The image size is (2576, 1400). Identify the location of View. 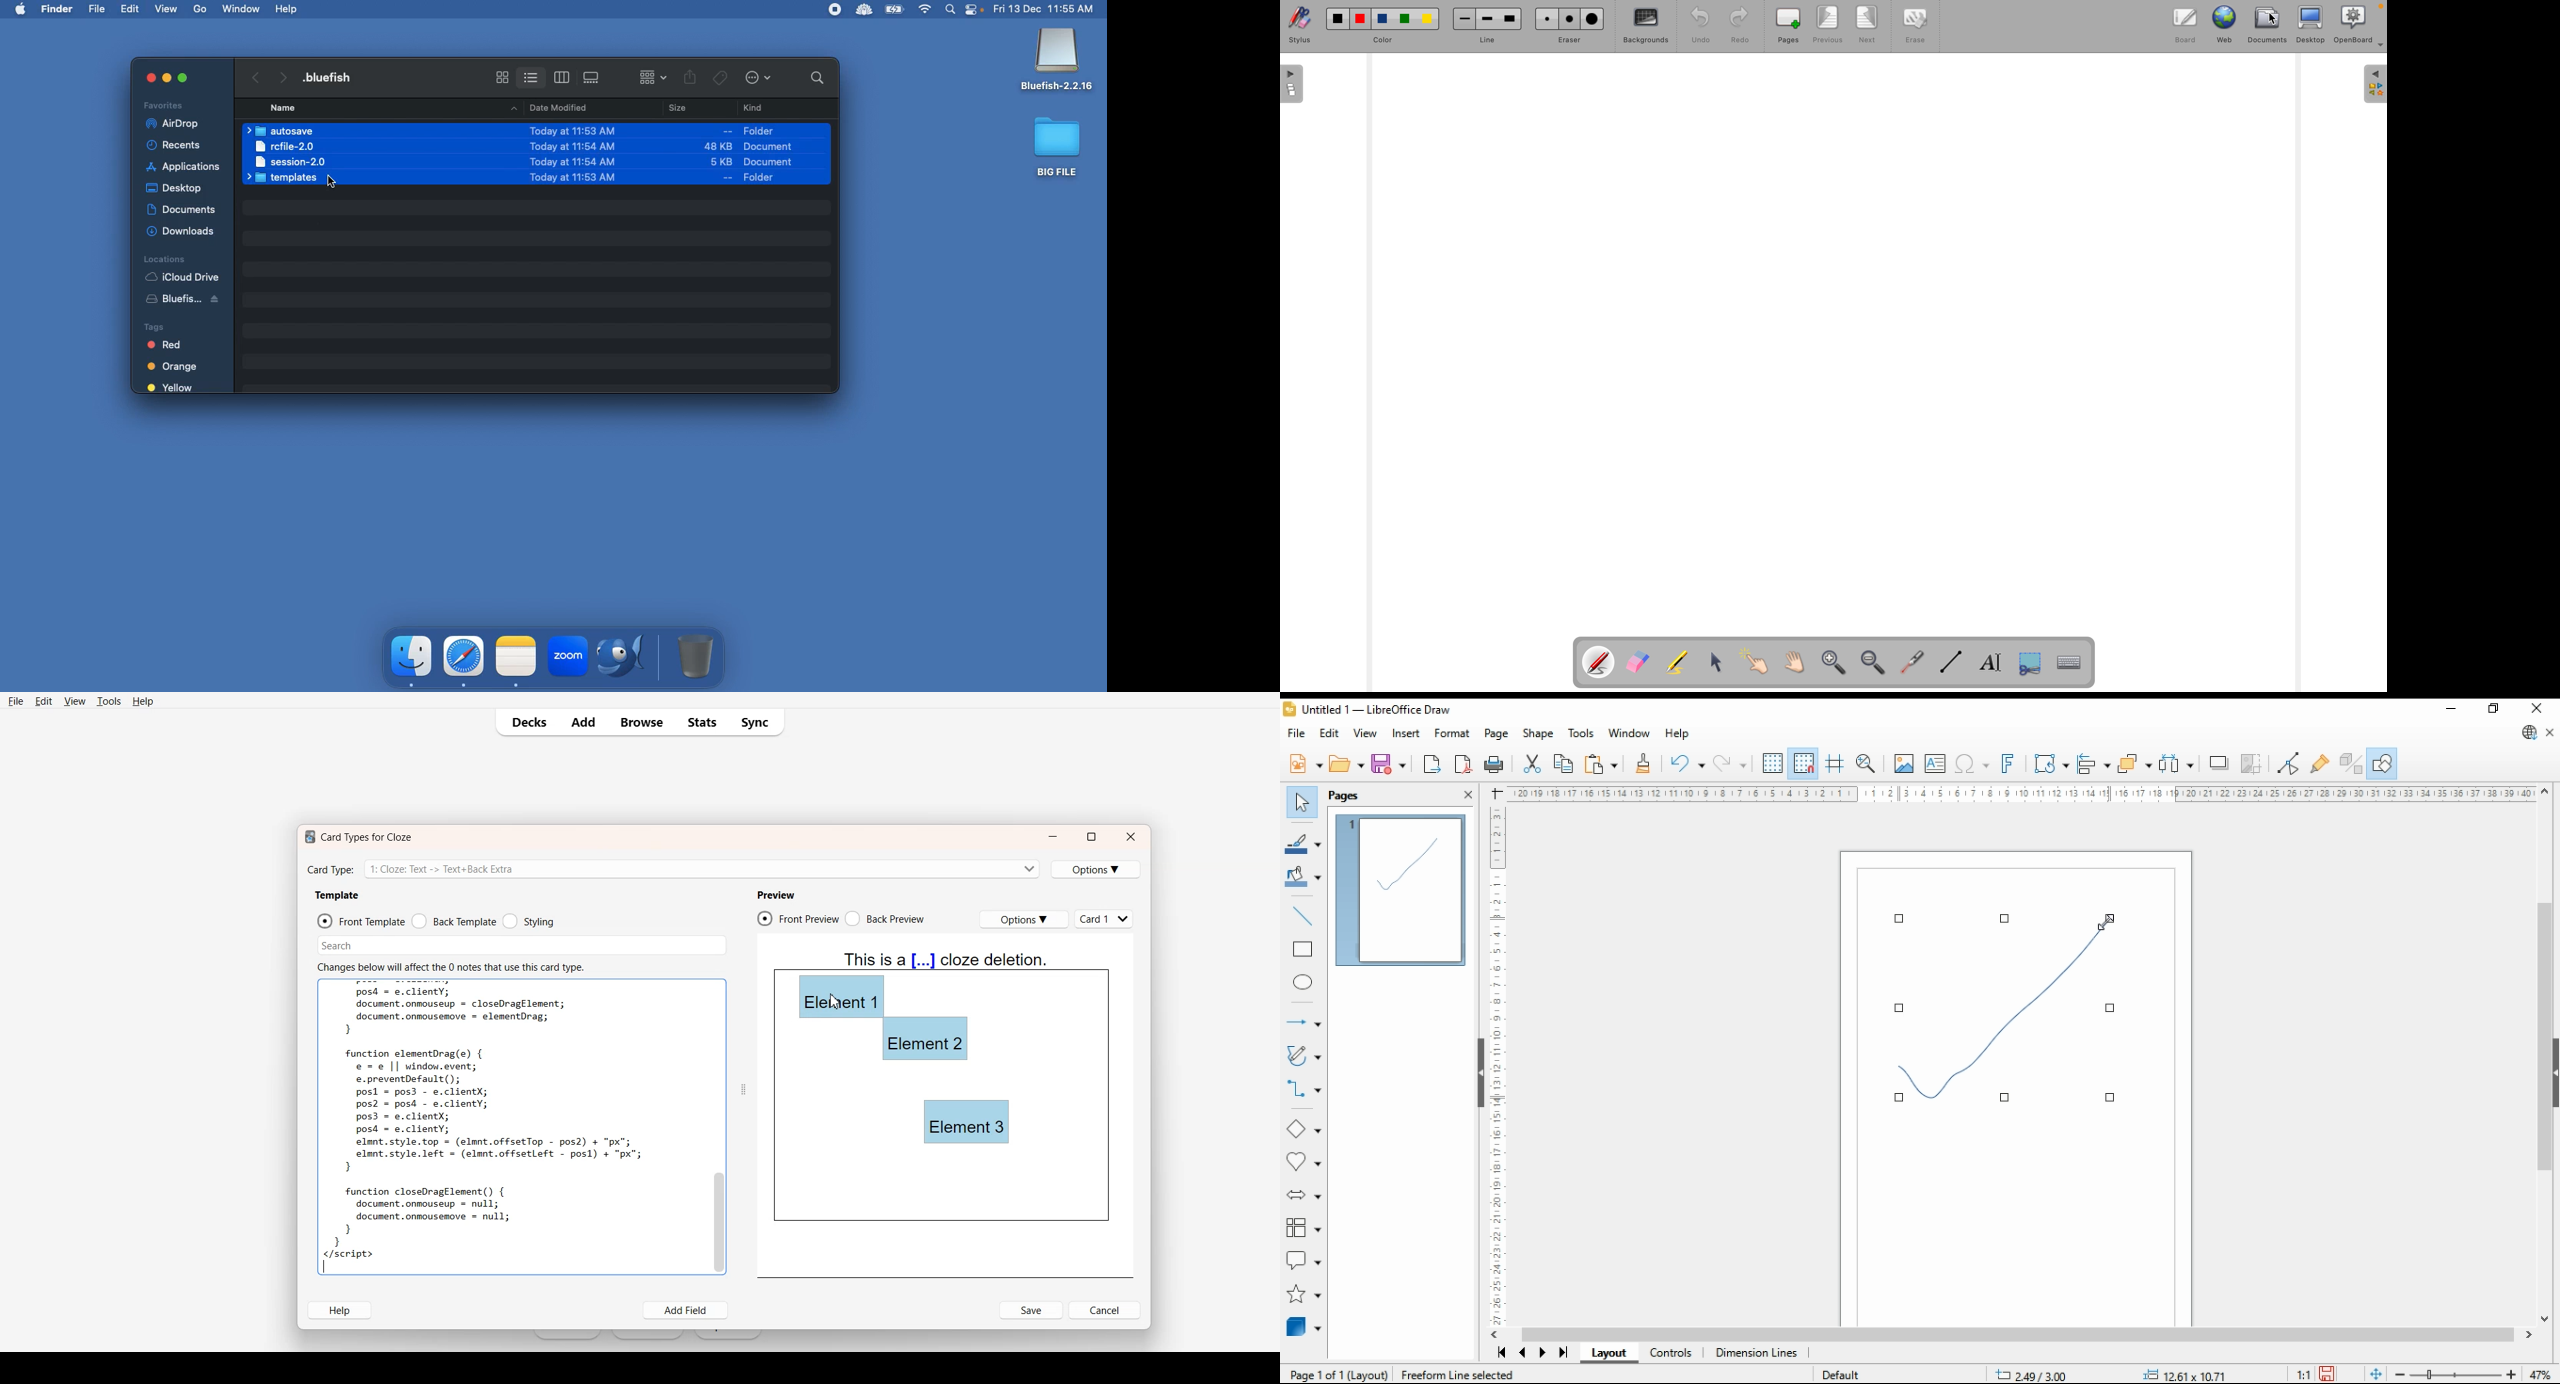
(74, 701).